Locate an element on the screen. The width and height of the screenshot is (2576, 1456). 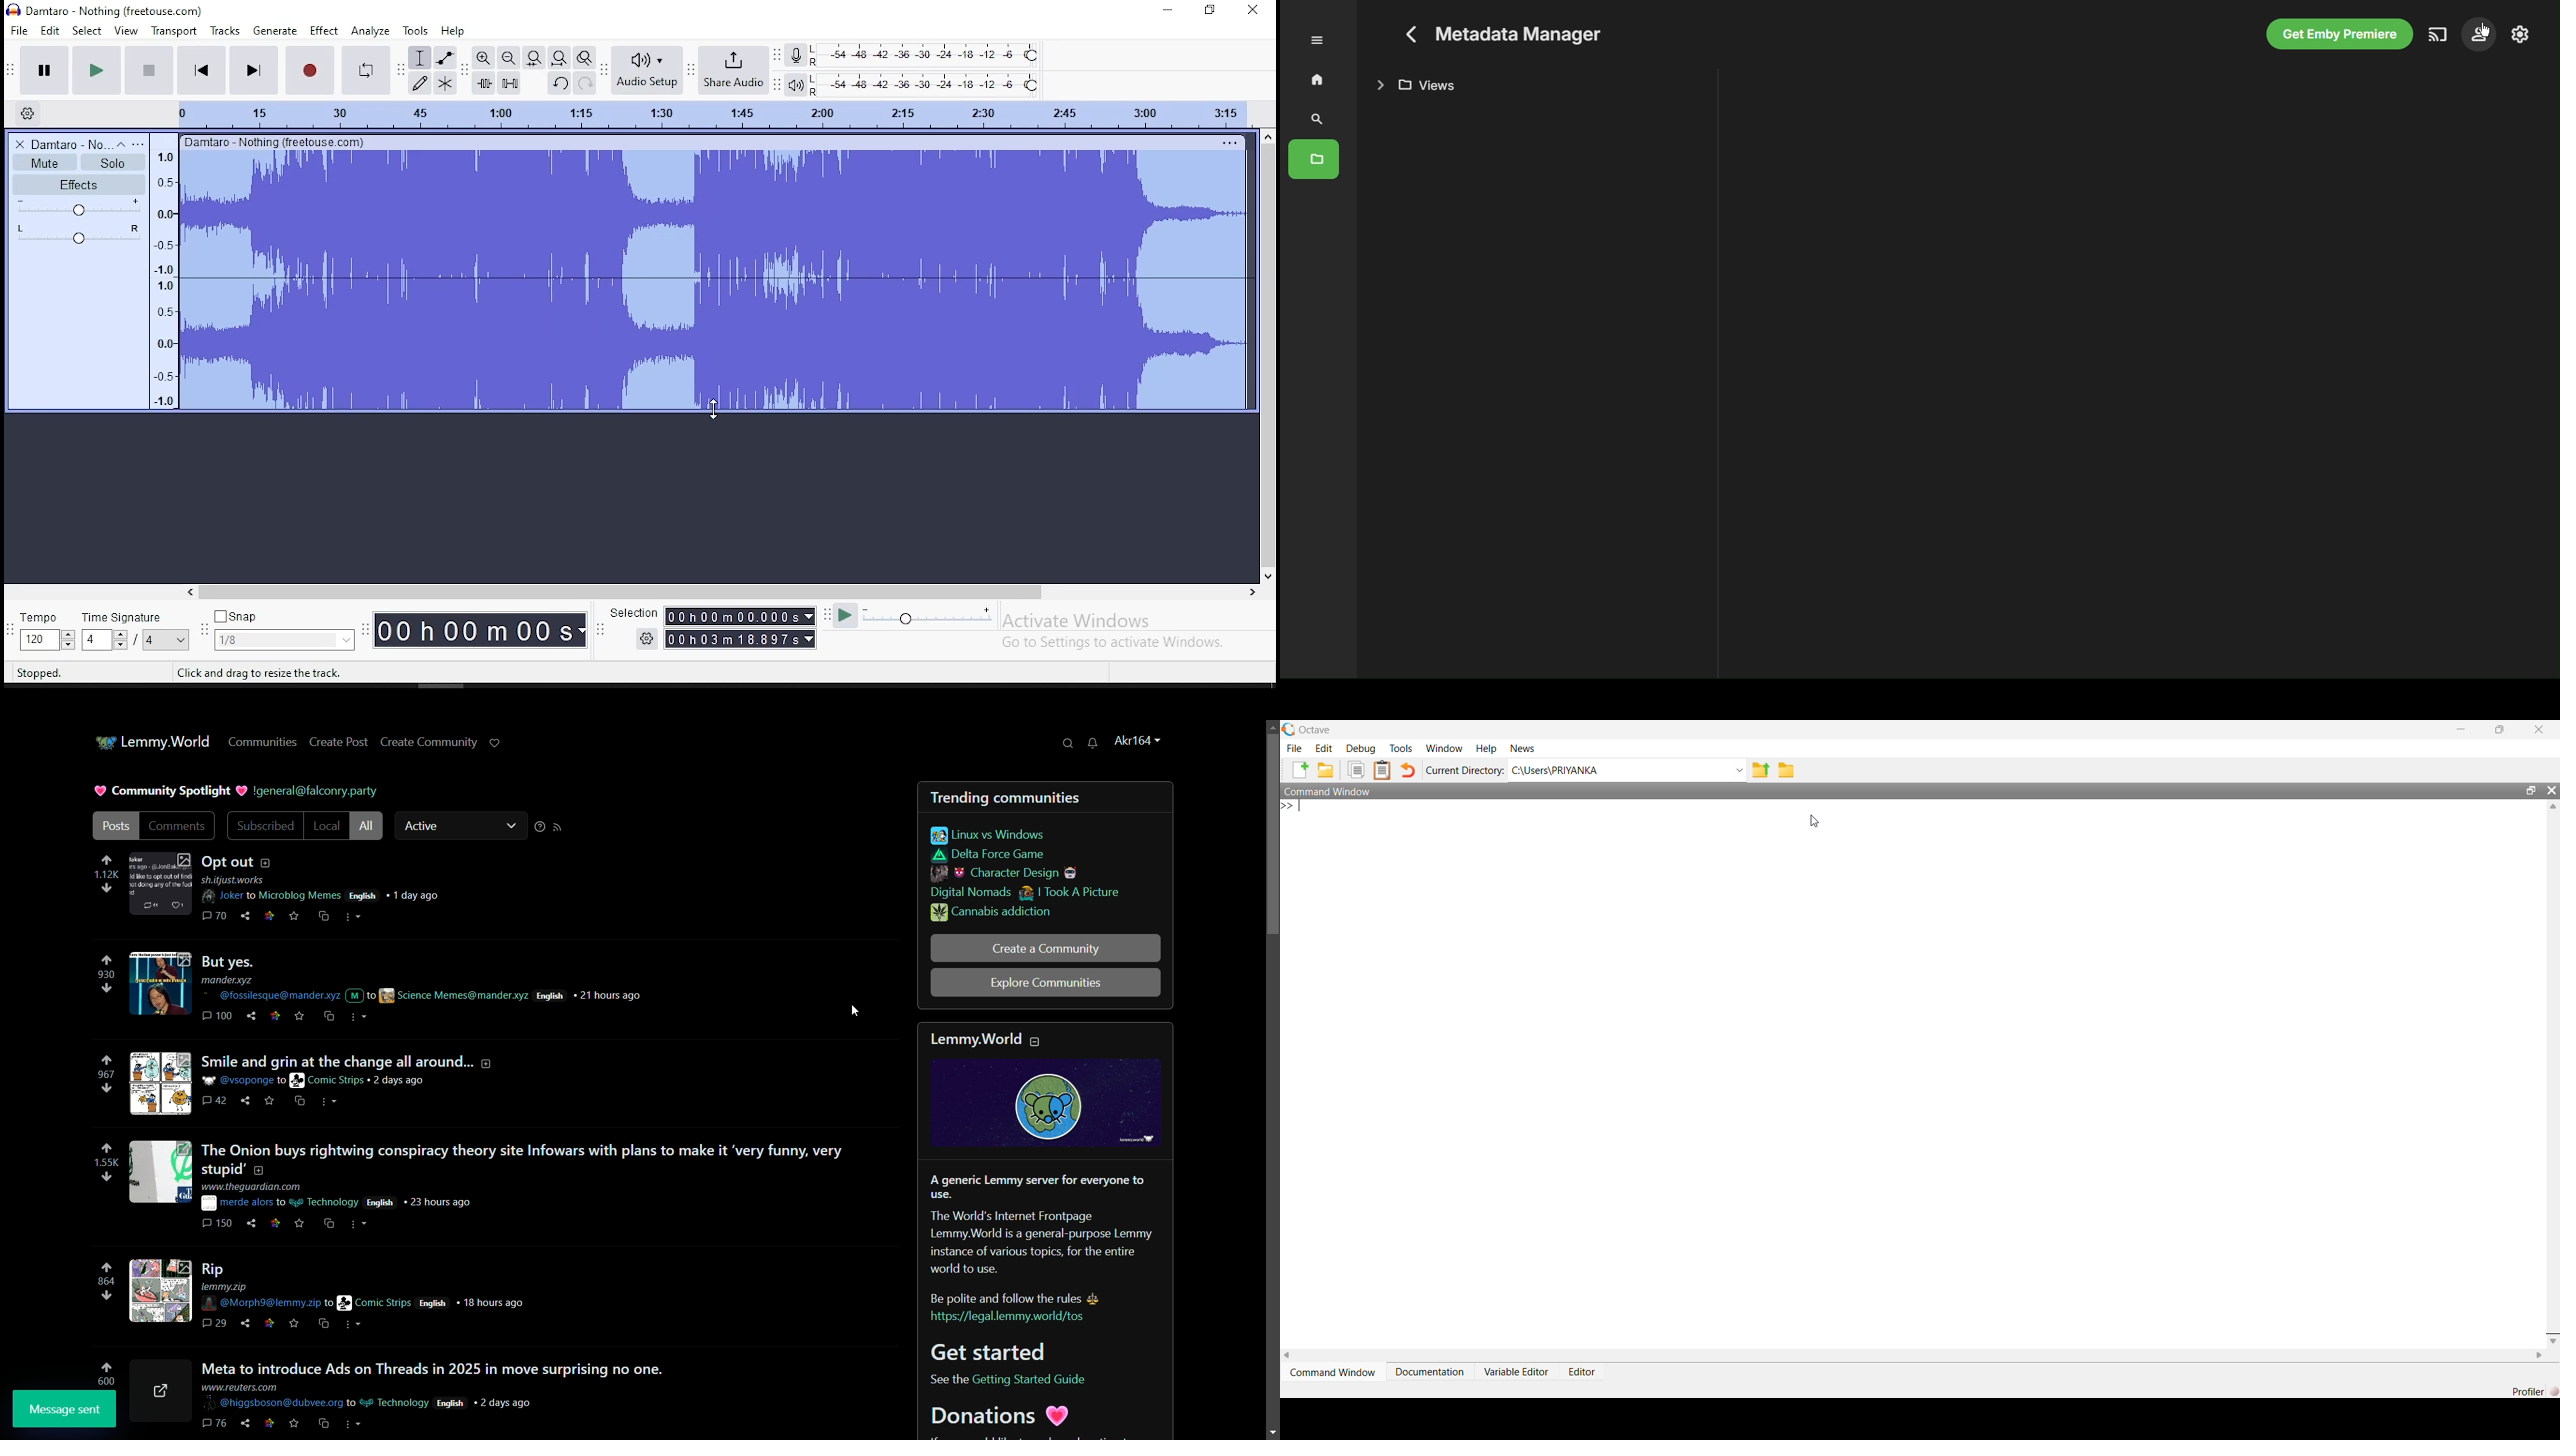
picture is located at coordinates (245, 791).